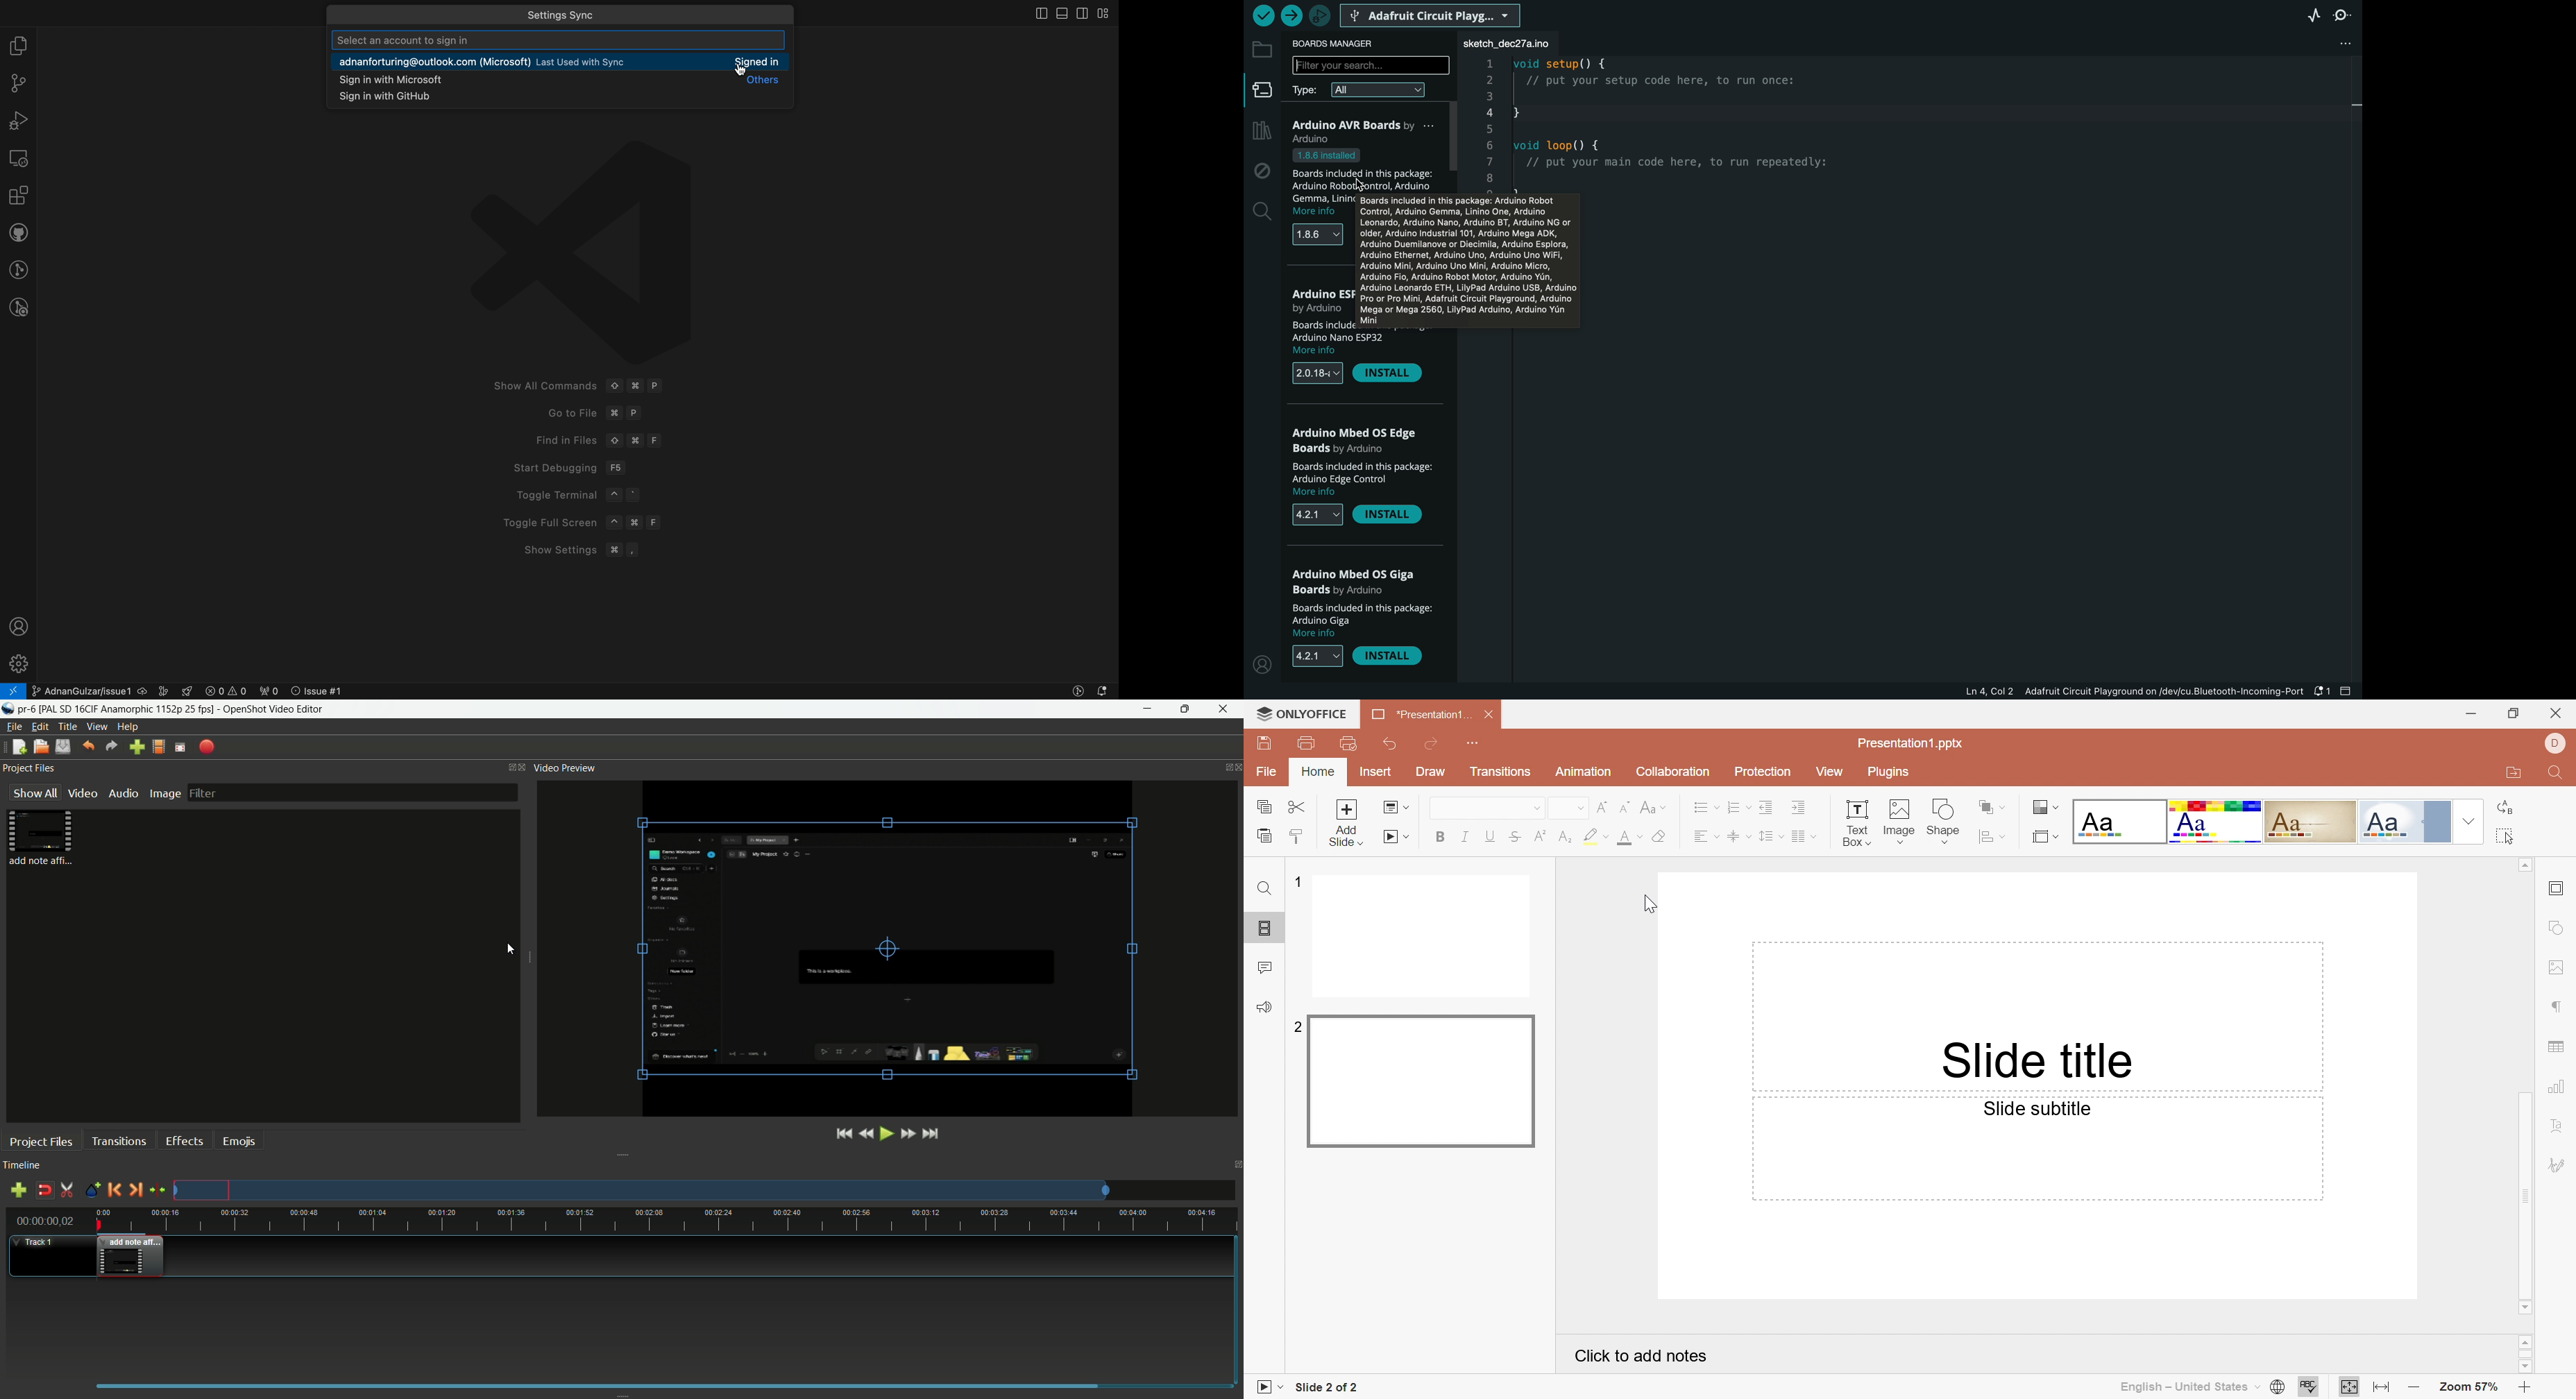 Image resolution: width=2576 pixels, height=1400 pixels. I want to click on Insert, so click(1378, 771).